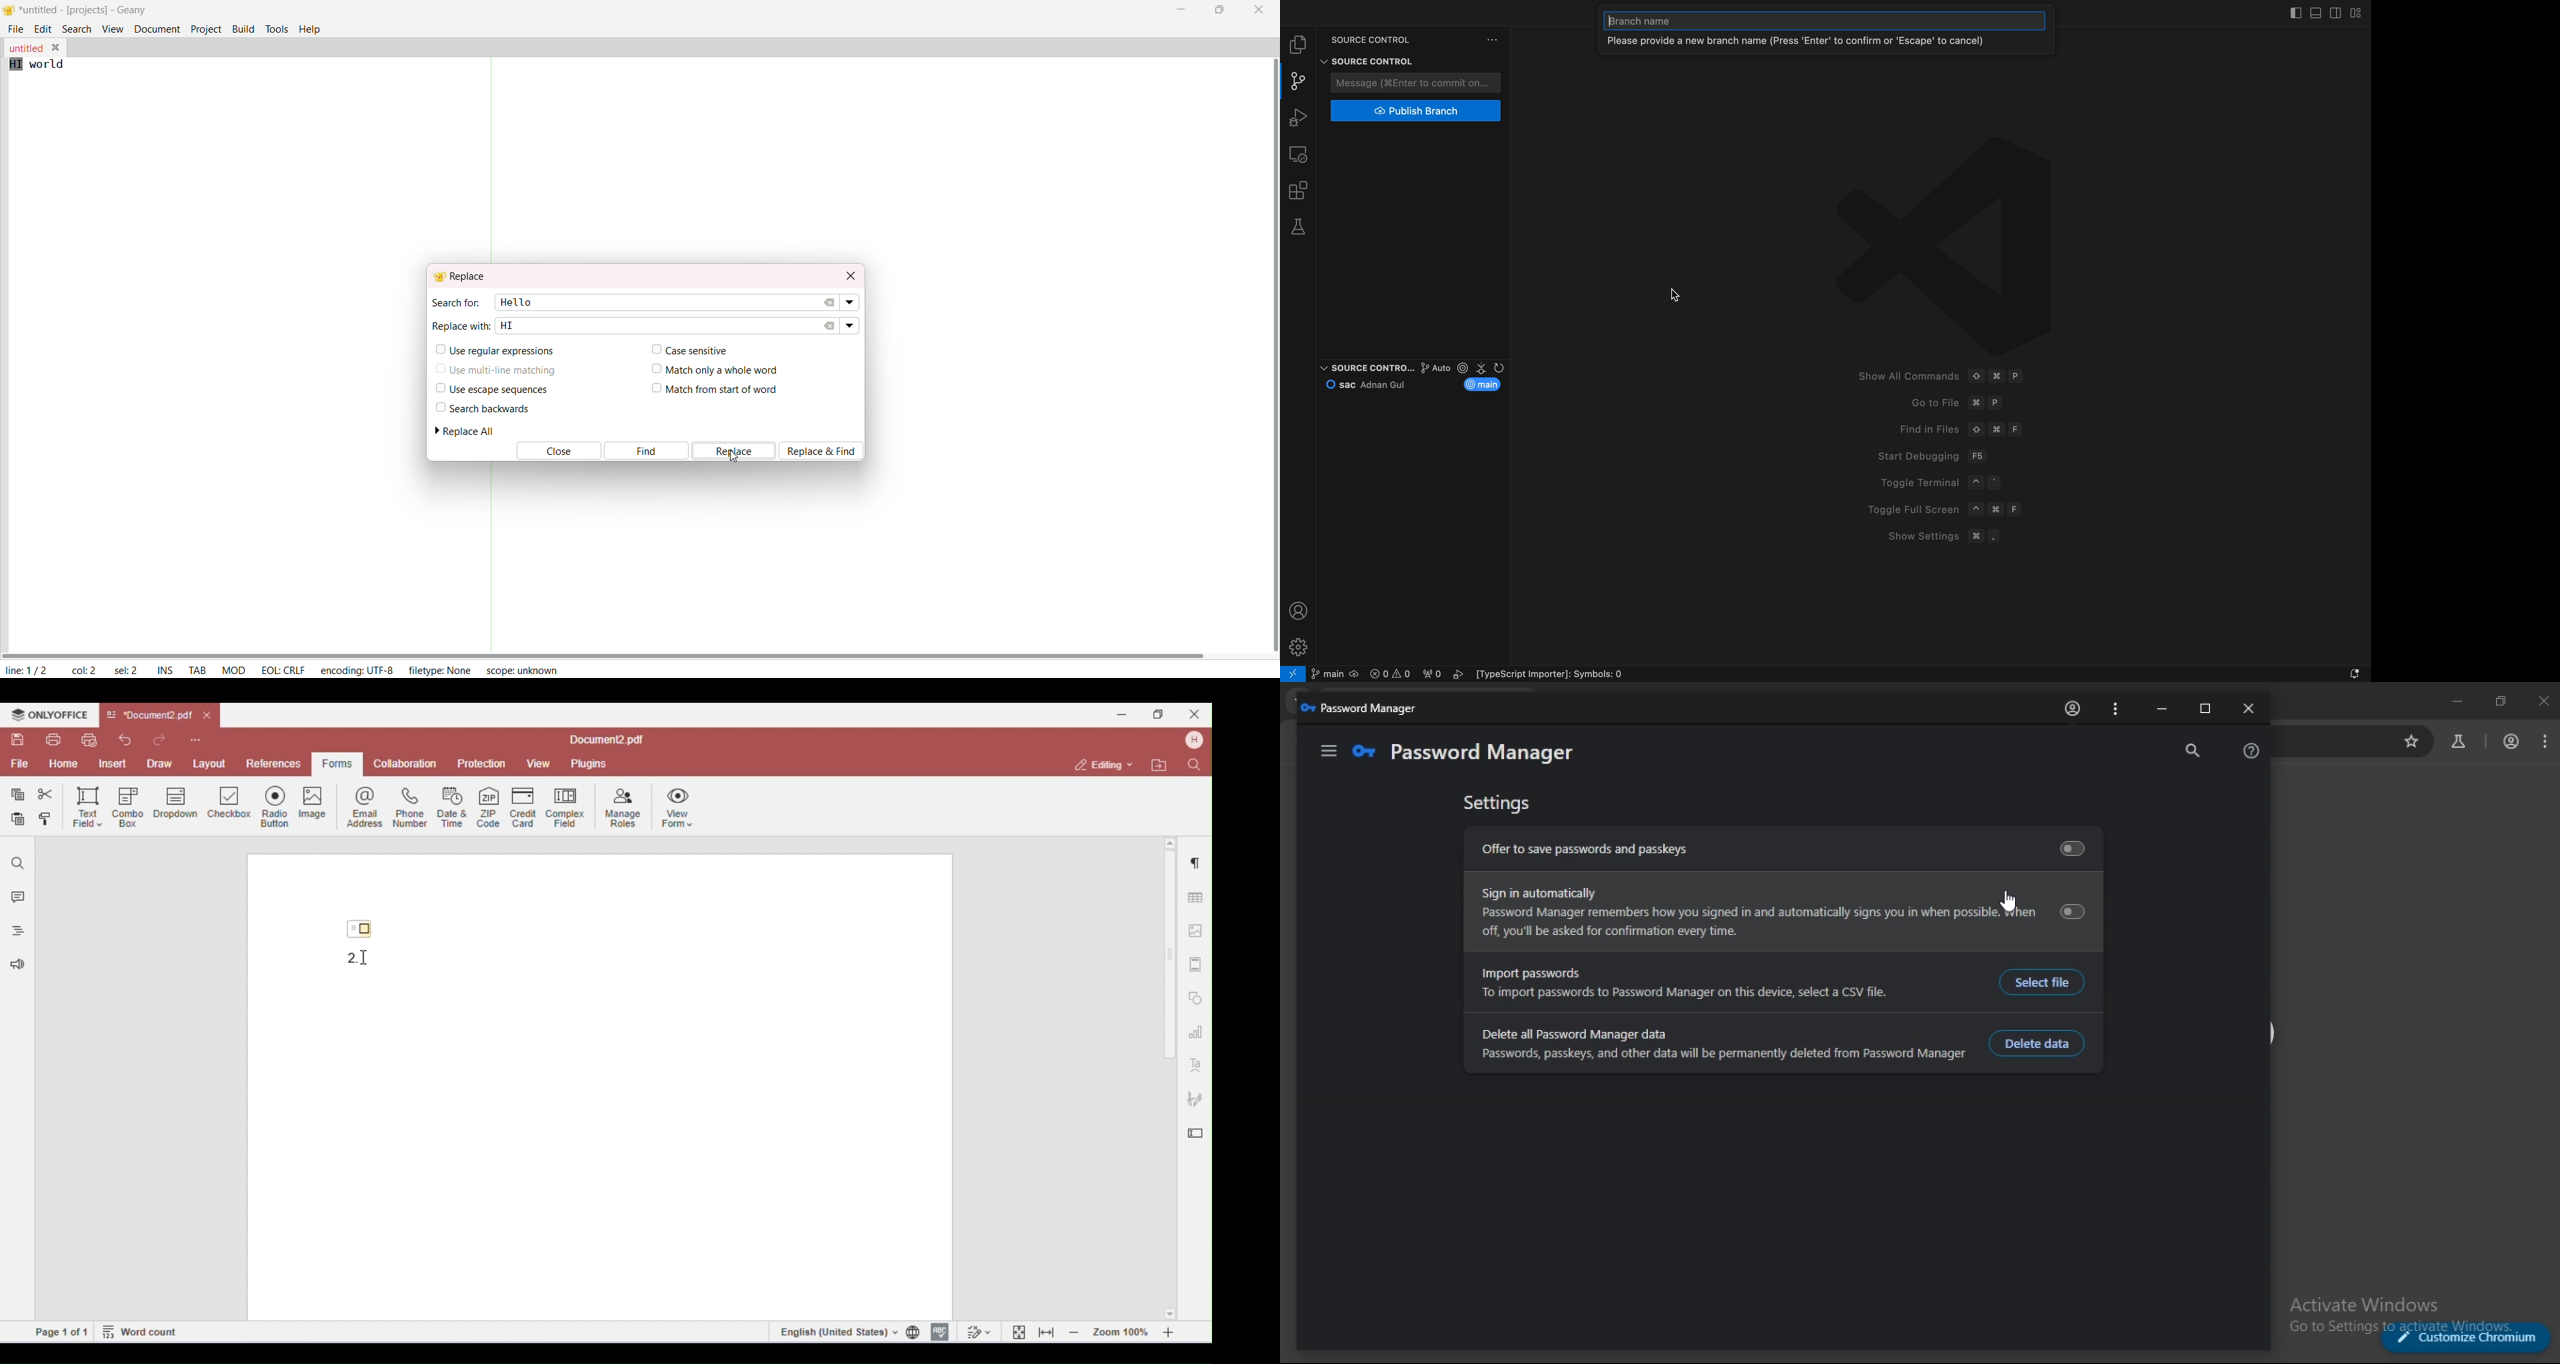 This screenshot has width=2576, height=1372. I want to click on maximize, so click(1218, 9).